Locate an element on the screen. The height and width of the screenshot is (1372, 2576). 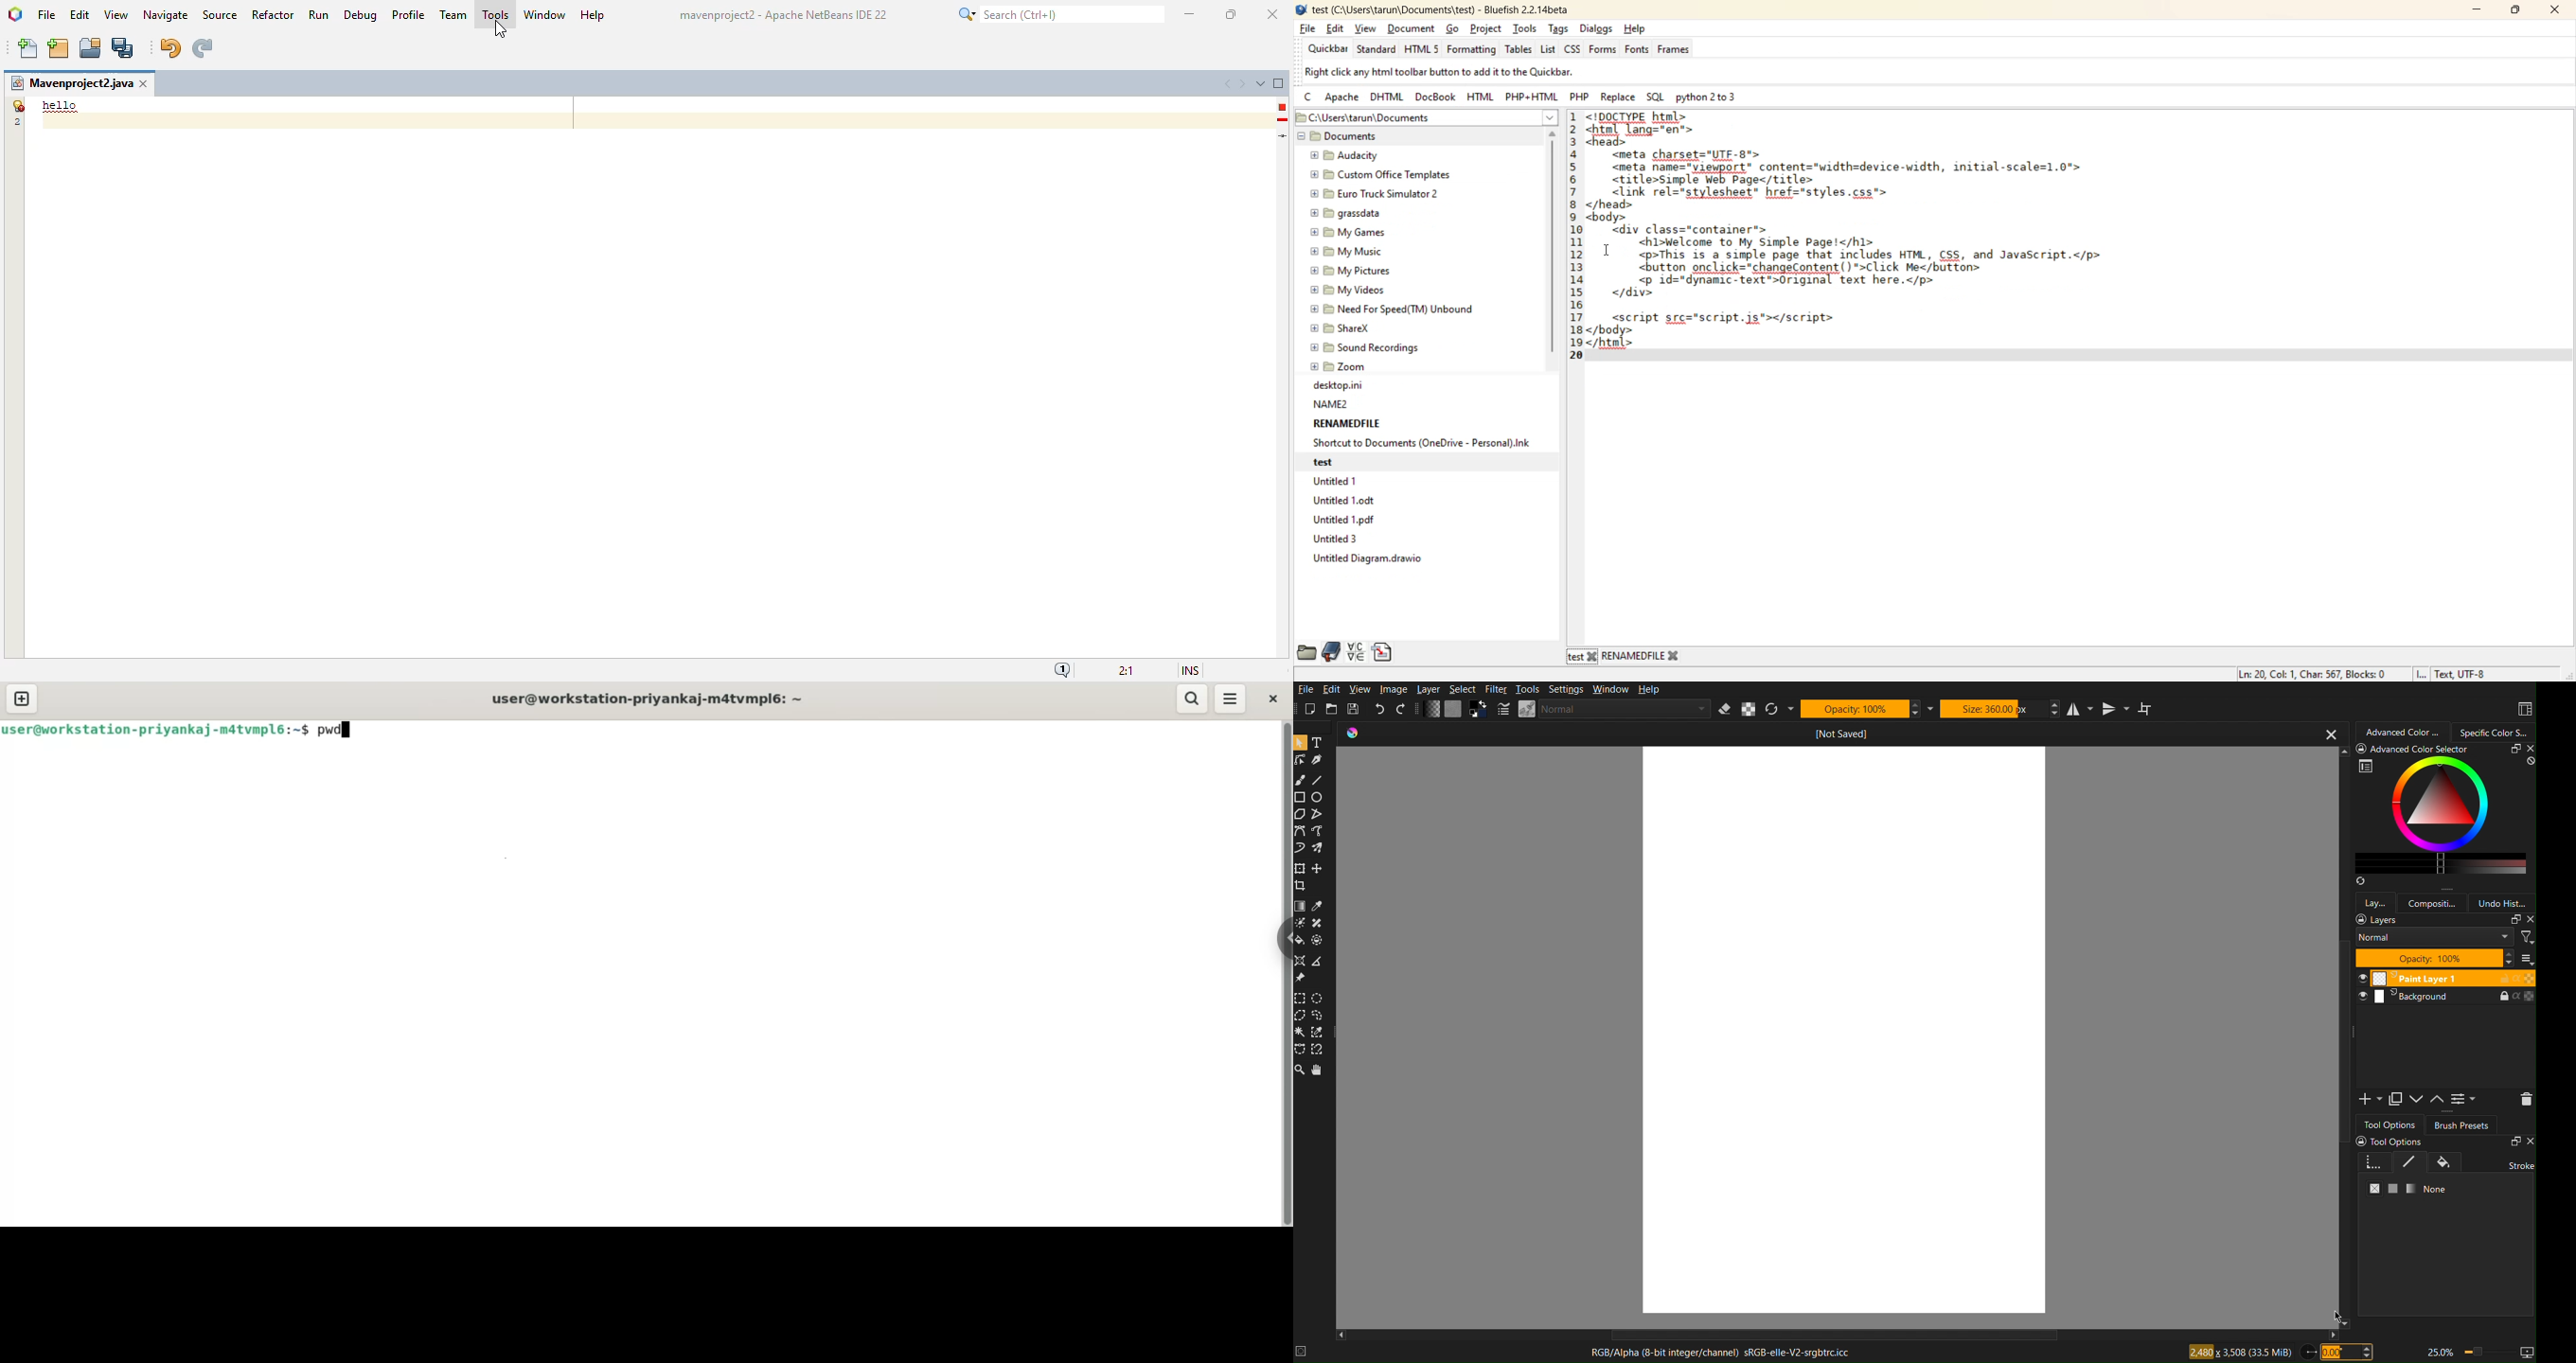
documents is located at coordinates (1359, 136).